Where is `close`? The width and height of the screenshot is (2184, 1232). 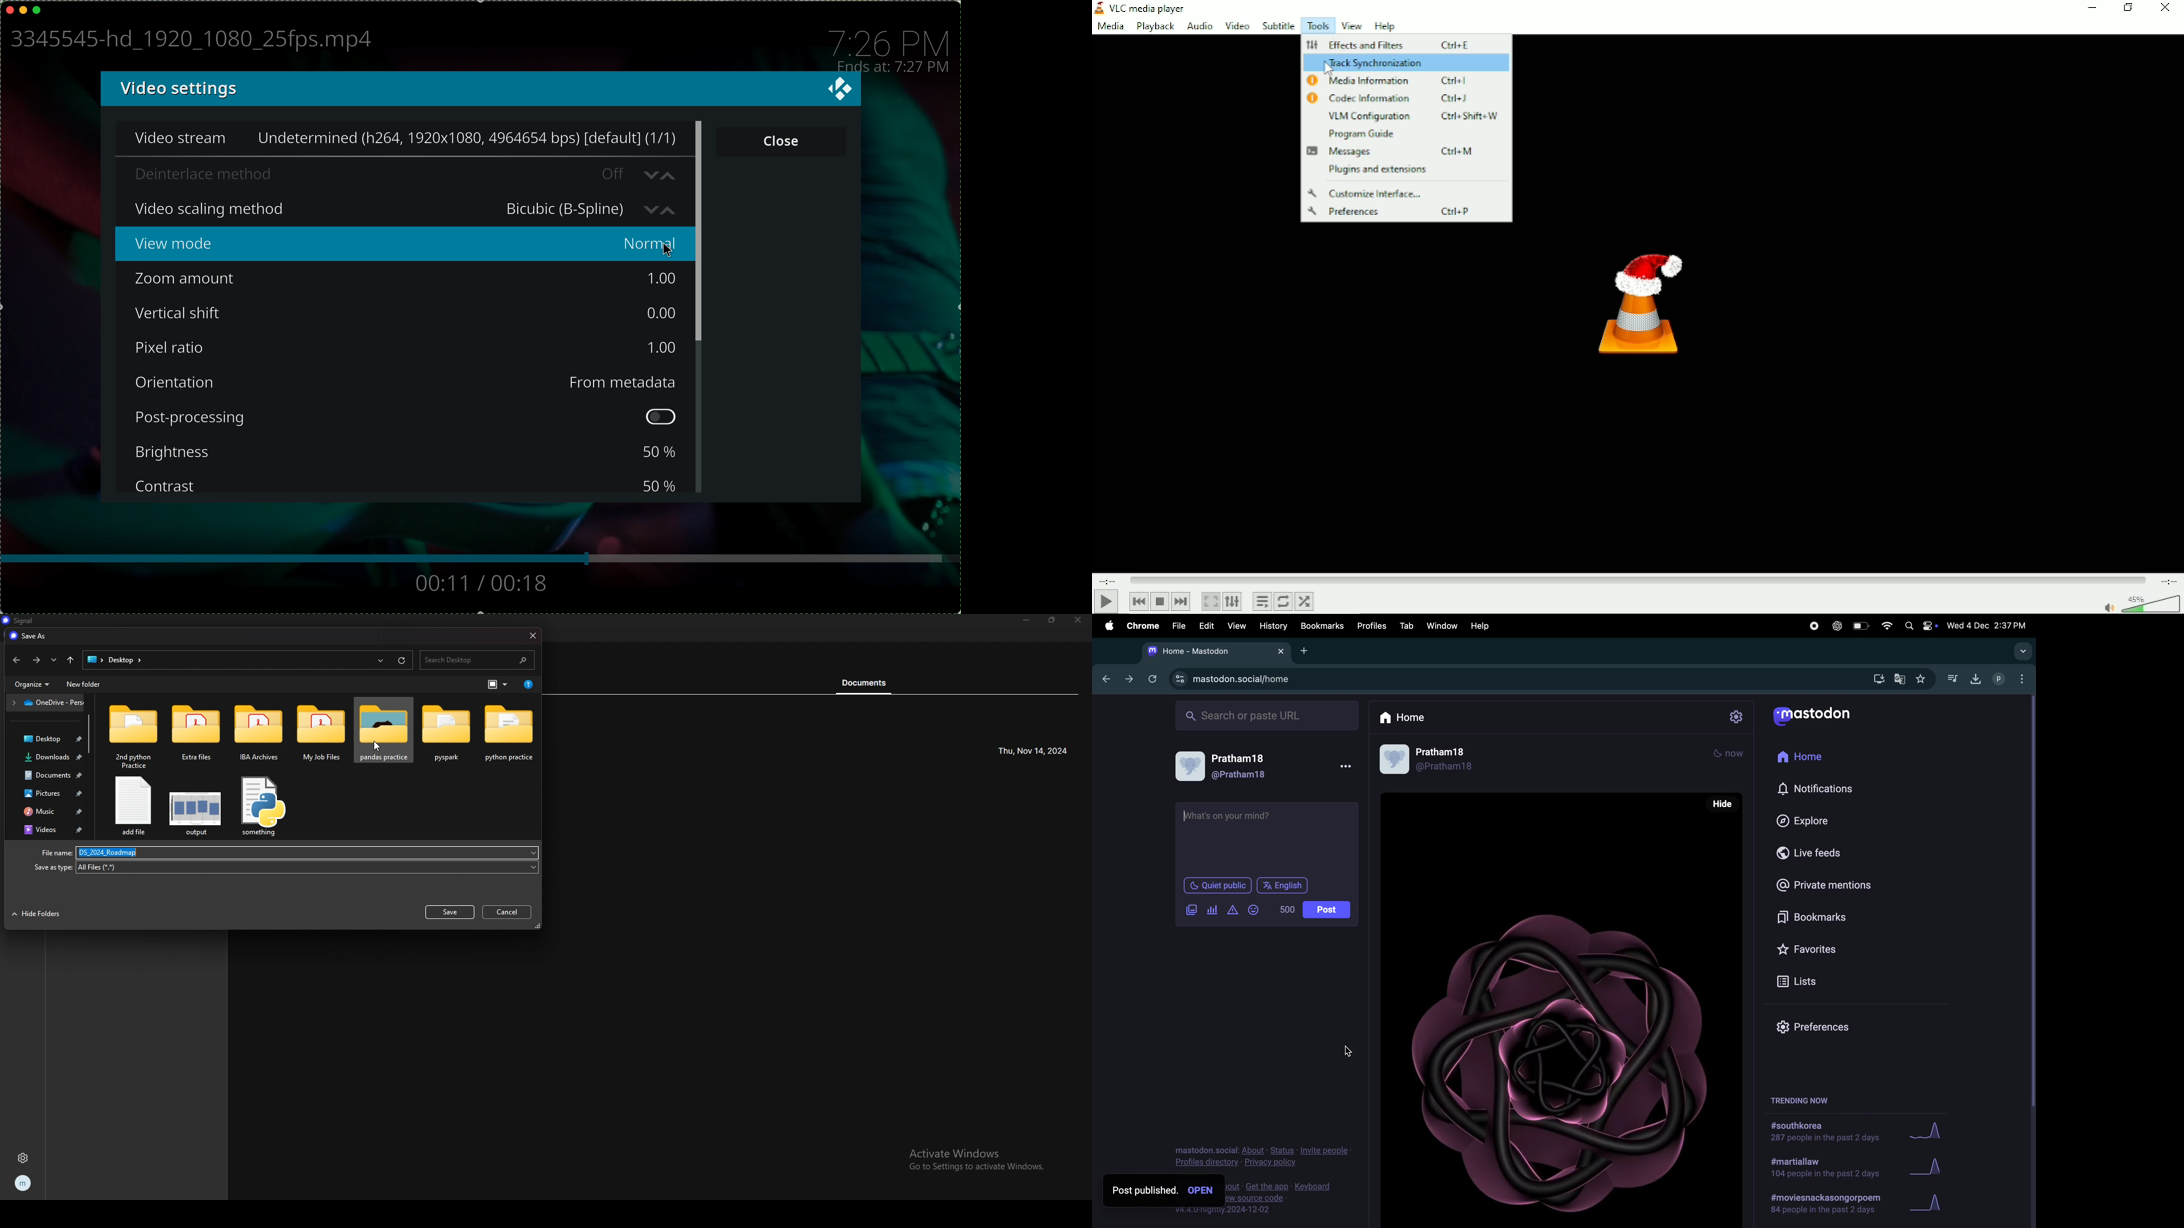 close is located at coordinates (10, 8).